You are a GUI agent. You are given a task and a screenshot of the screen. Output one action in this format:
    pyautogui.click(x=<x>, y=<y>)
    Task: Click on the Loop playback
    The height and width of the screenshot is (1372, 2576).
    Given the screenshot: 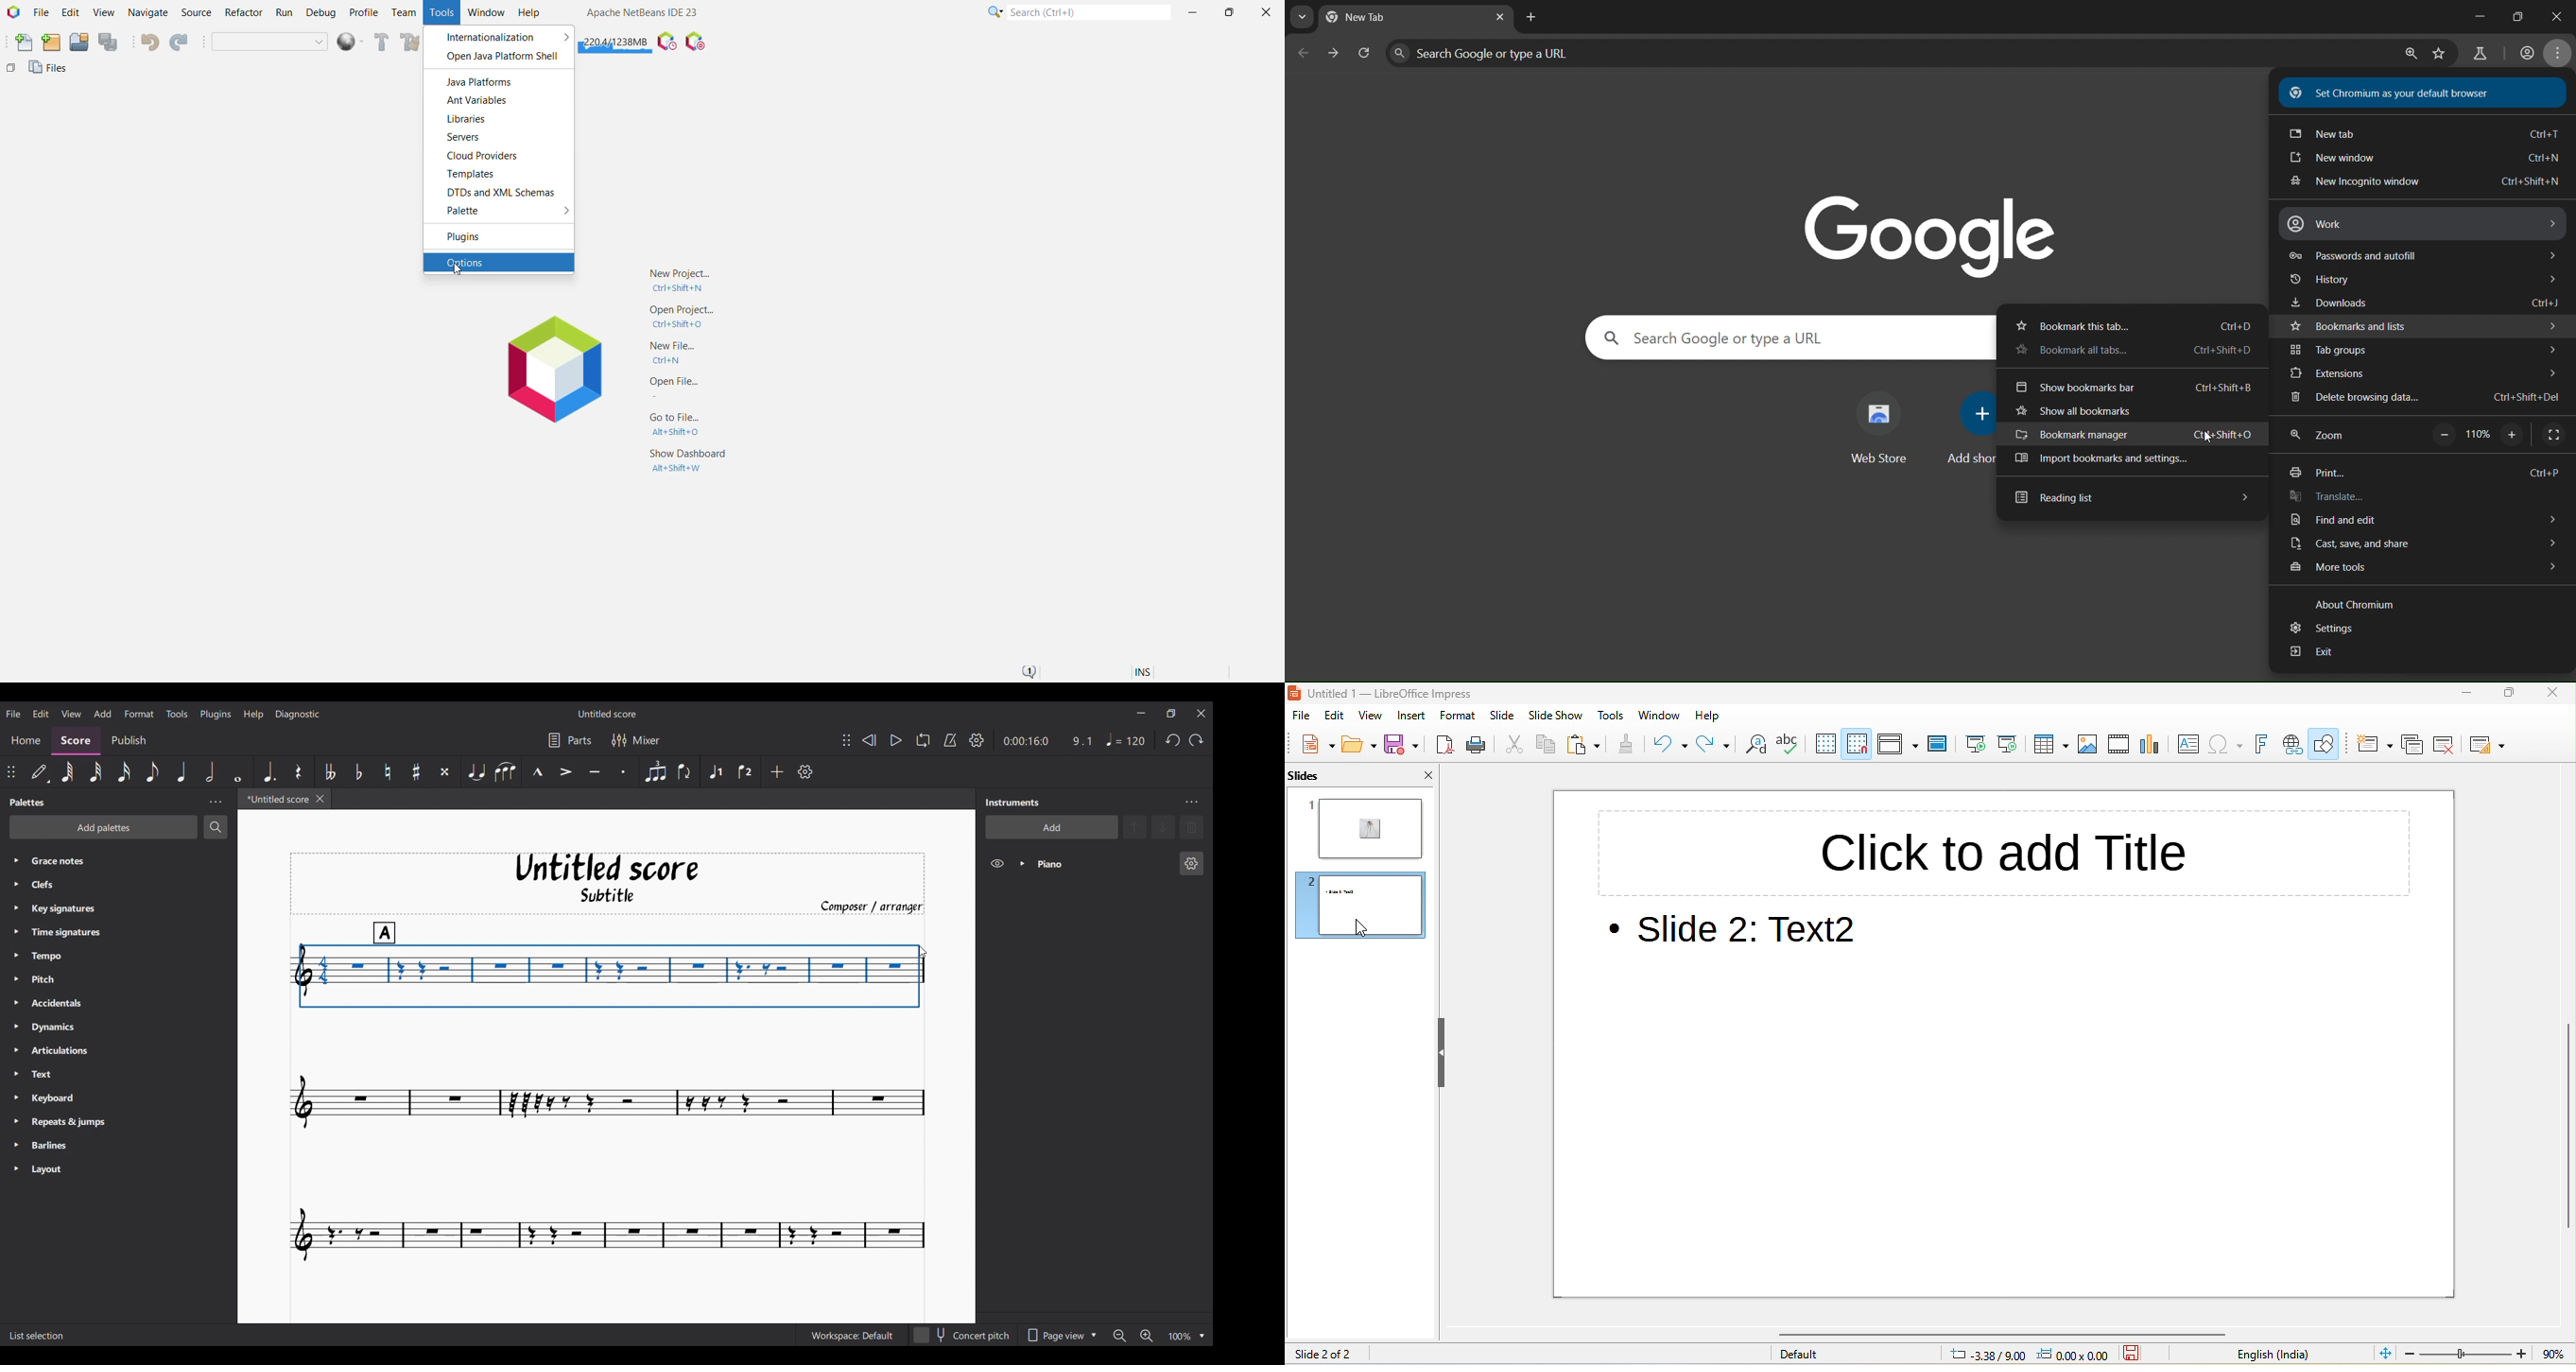 What is the action you would take?
    pyautogui.click(x=923, y=740)
    